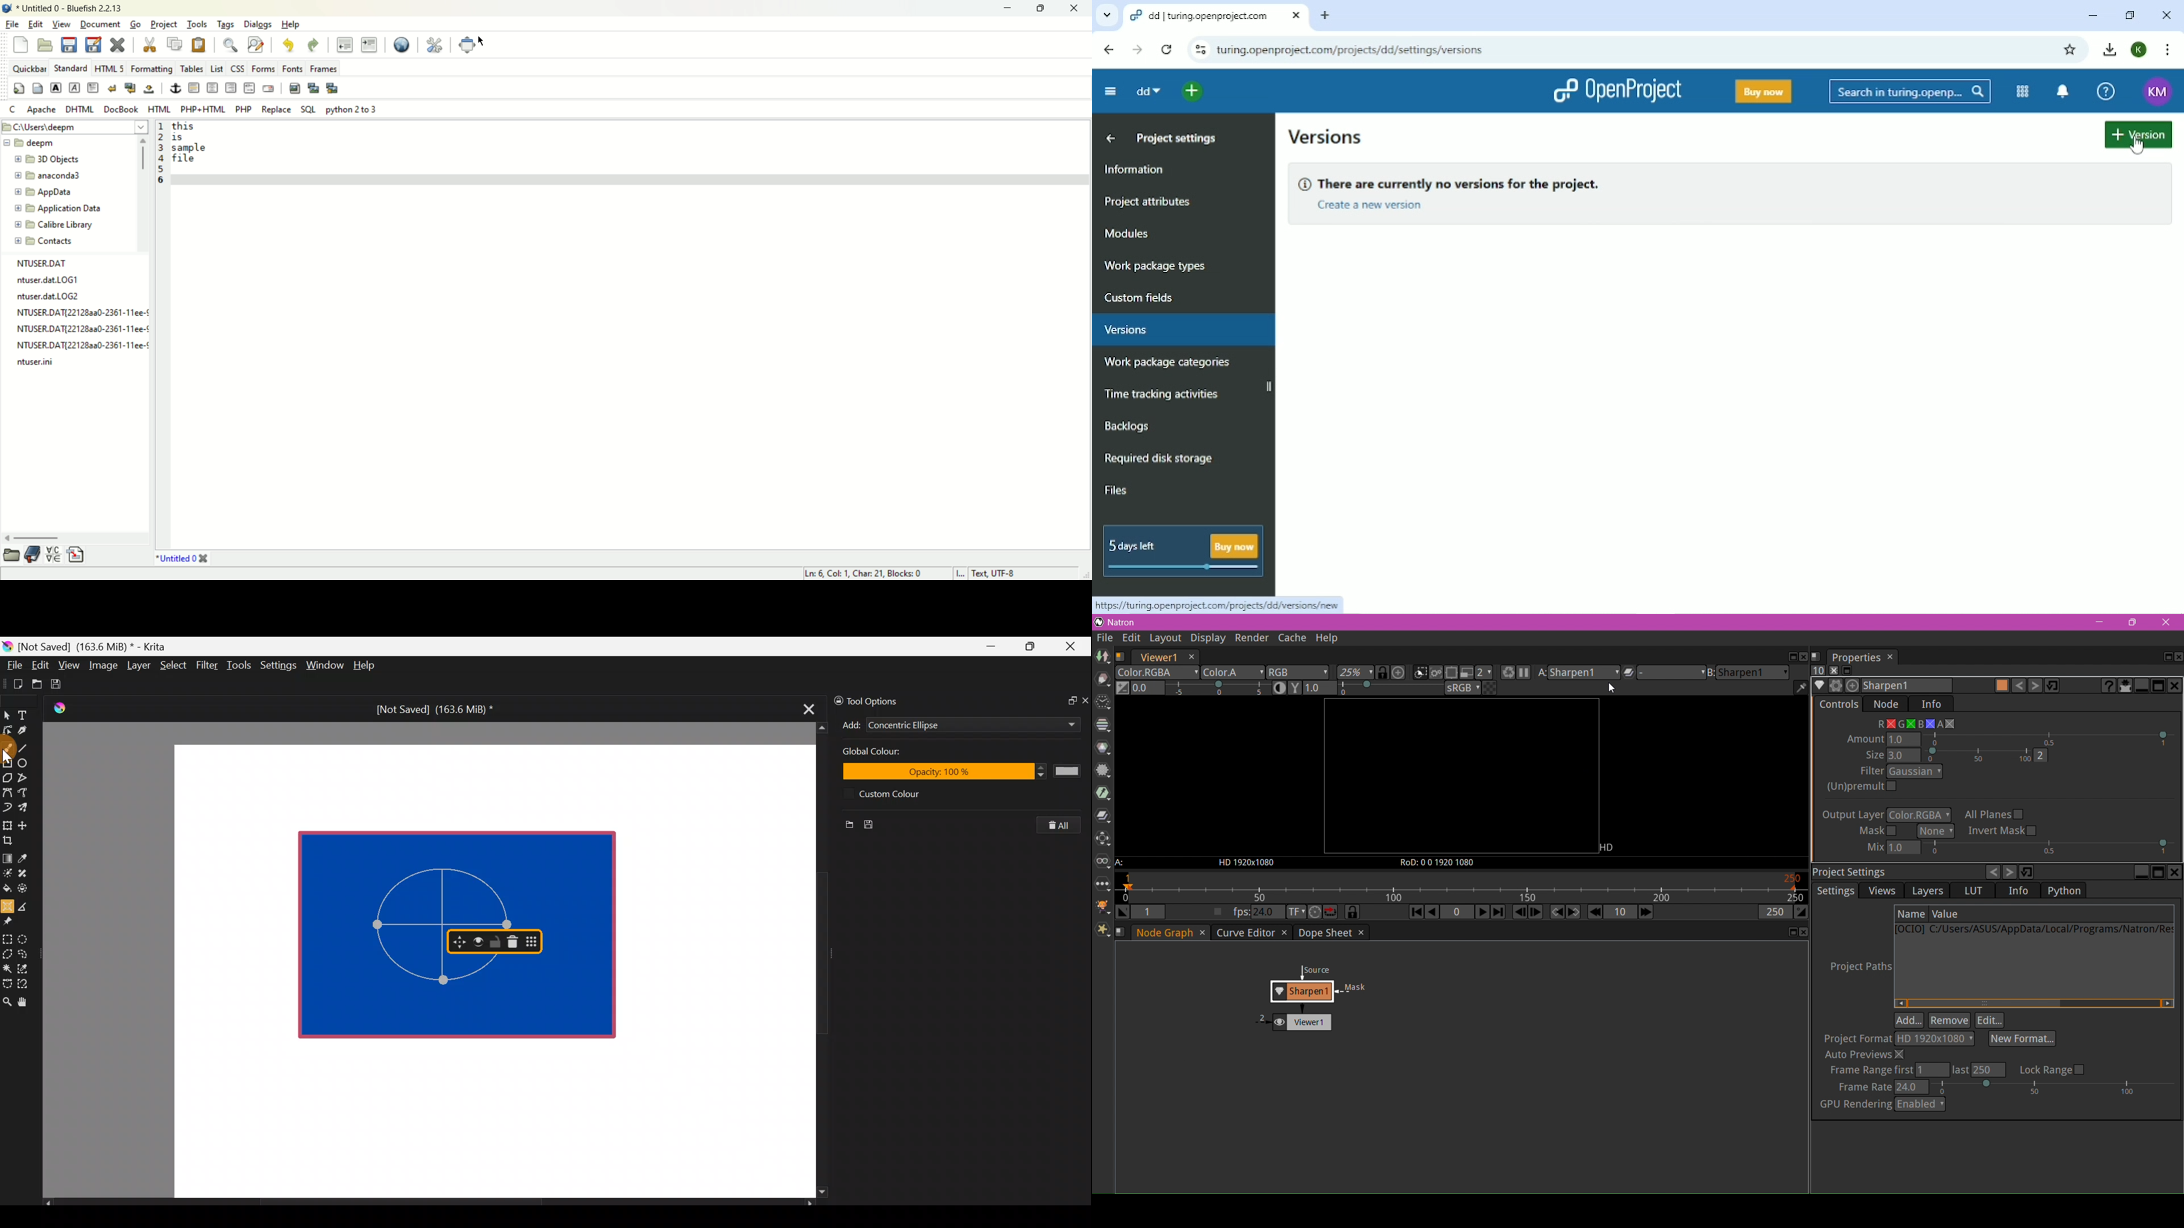 This screenshot has width=2184, height=1232. I want to click on Settings, so click(280, 667).